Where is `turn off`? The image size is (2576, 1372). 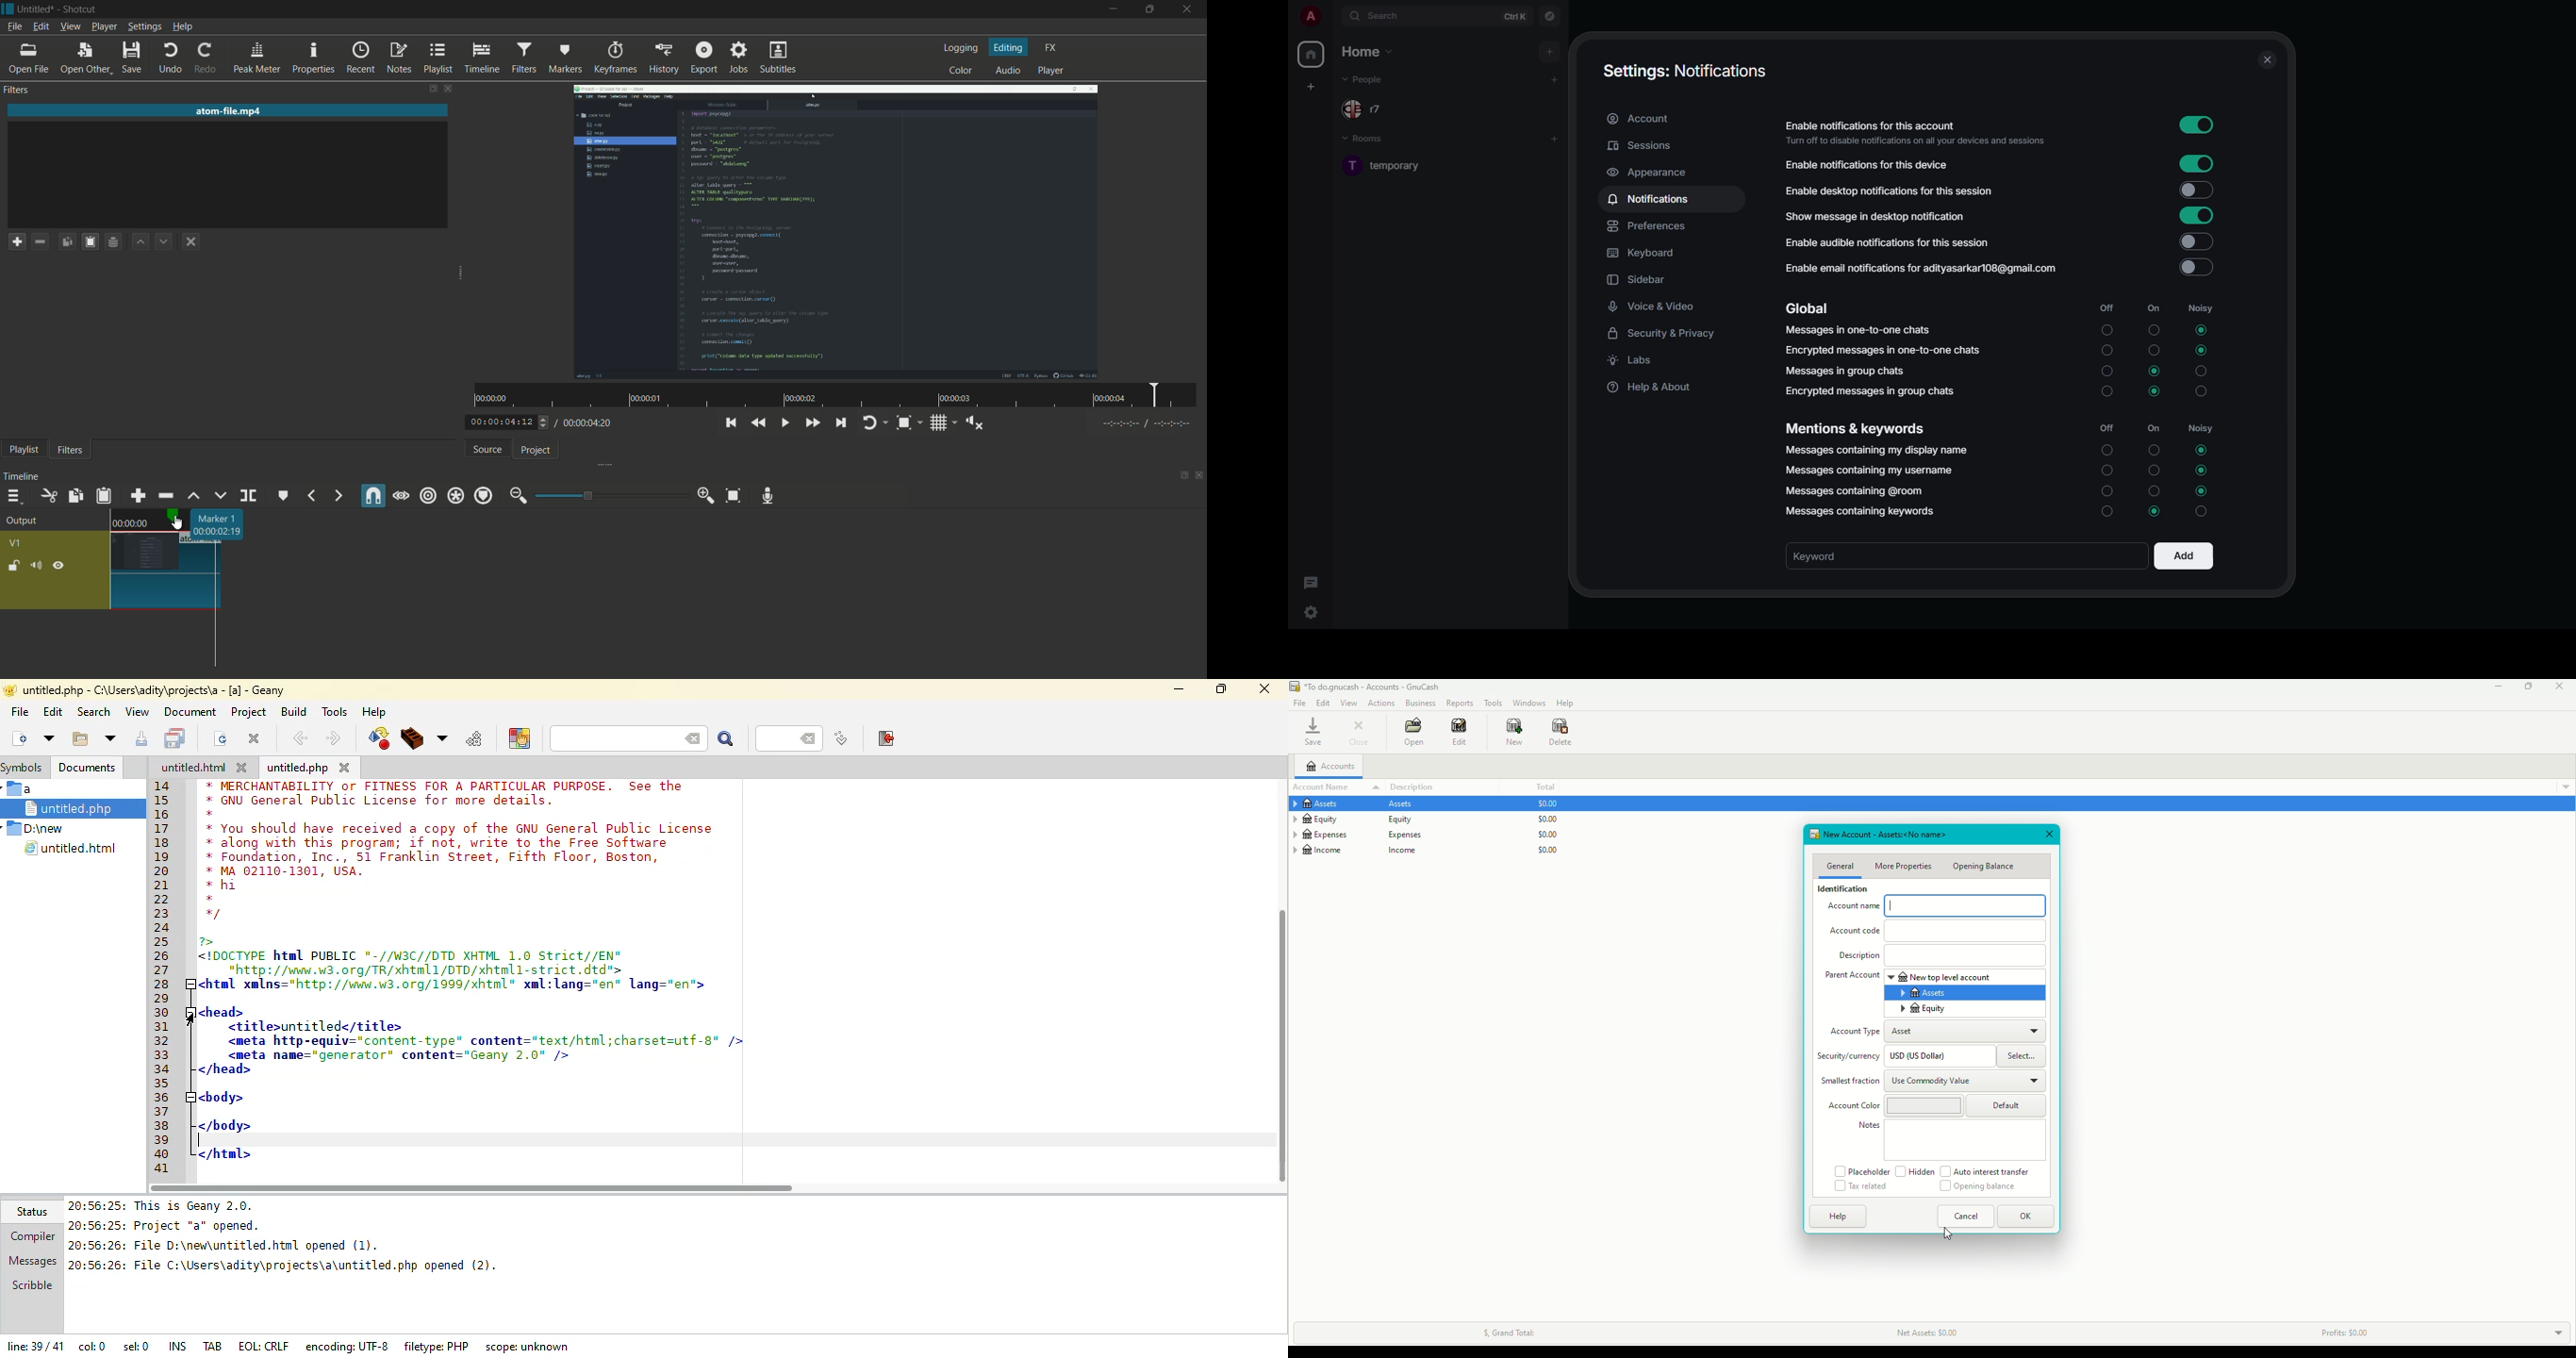 turn off is located at coordinates (2156, 490).